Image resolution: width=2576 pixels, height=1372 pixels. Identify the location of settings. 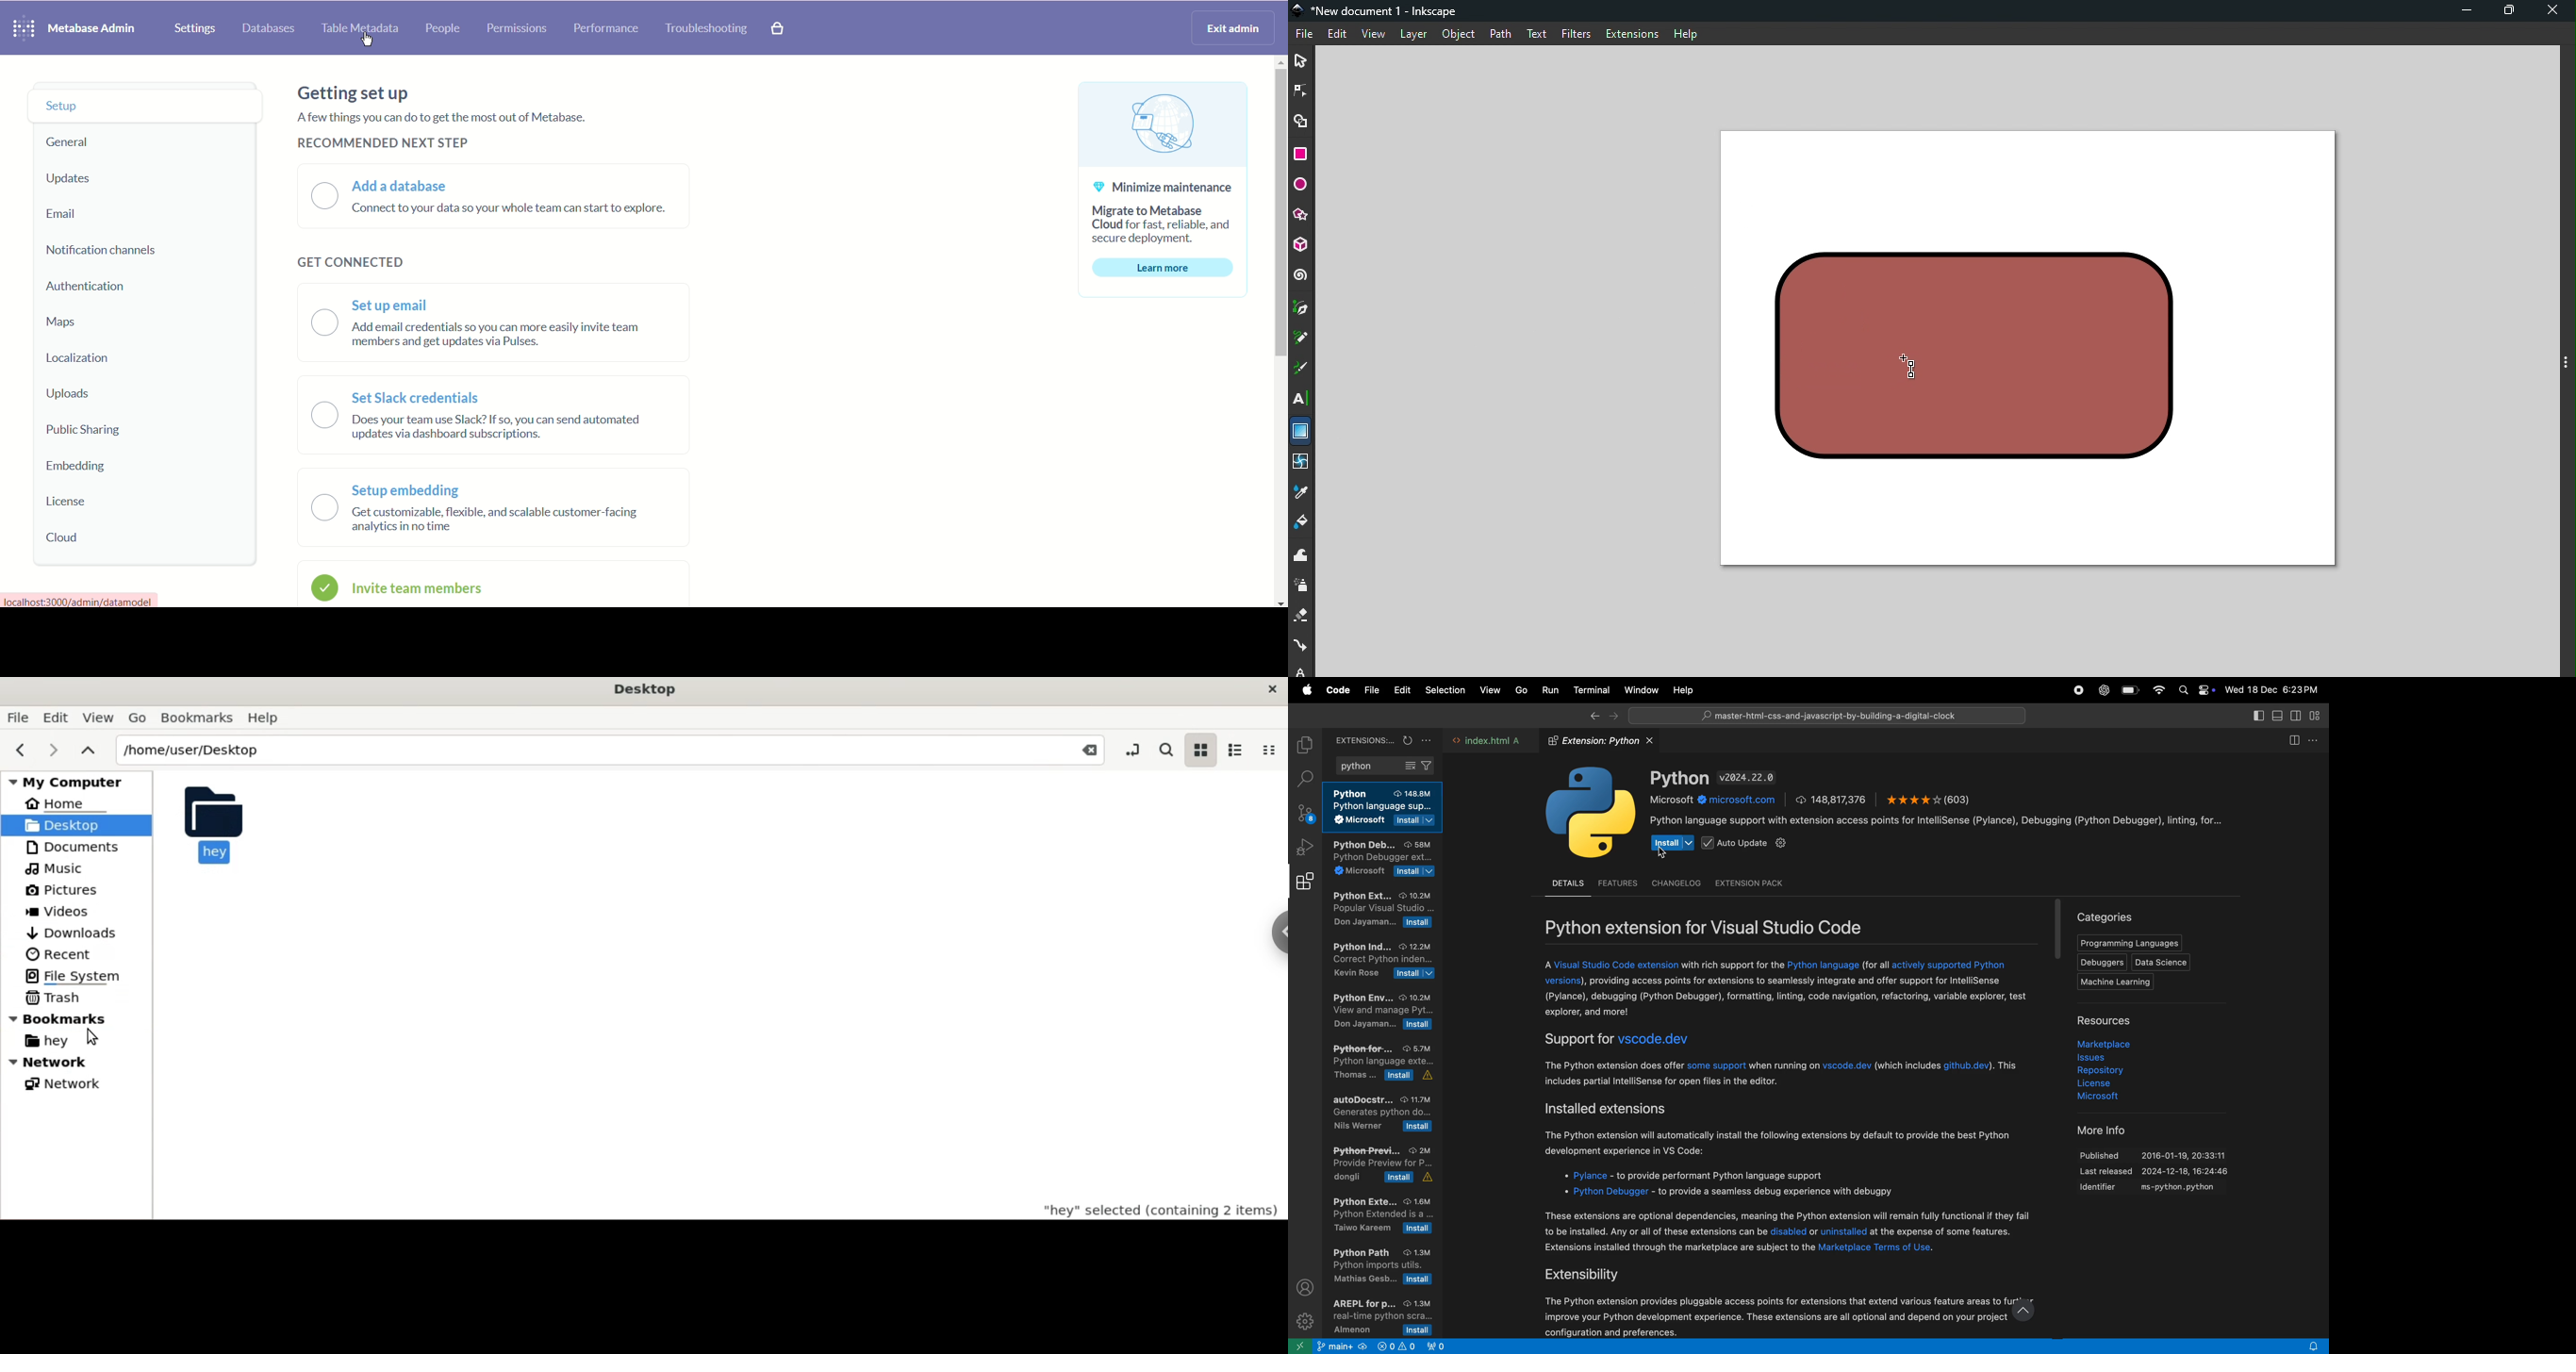
(1306, 1321).